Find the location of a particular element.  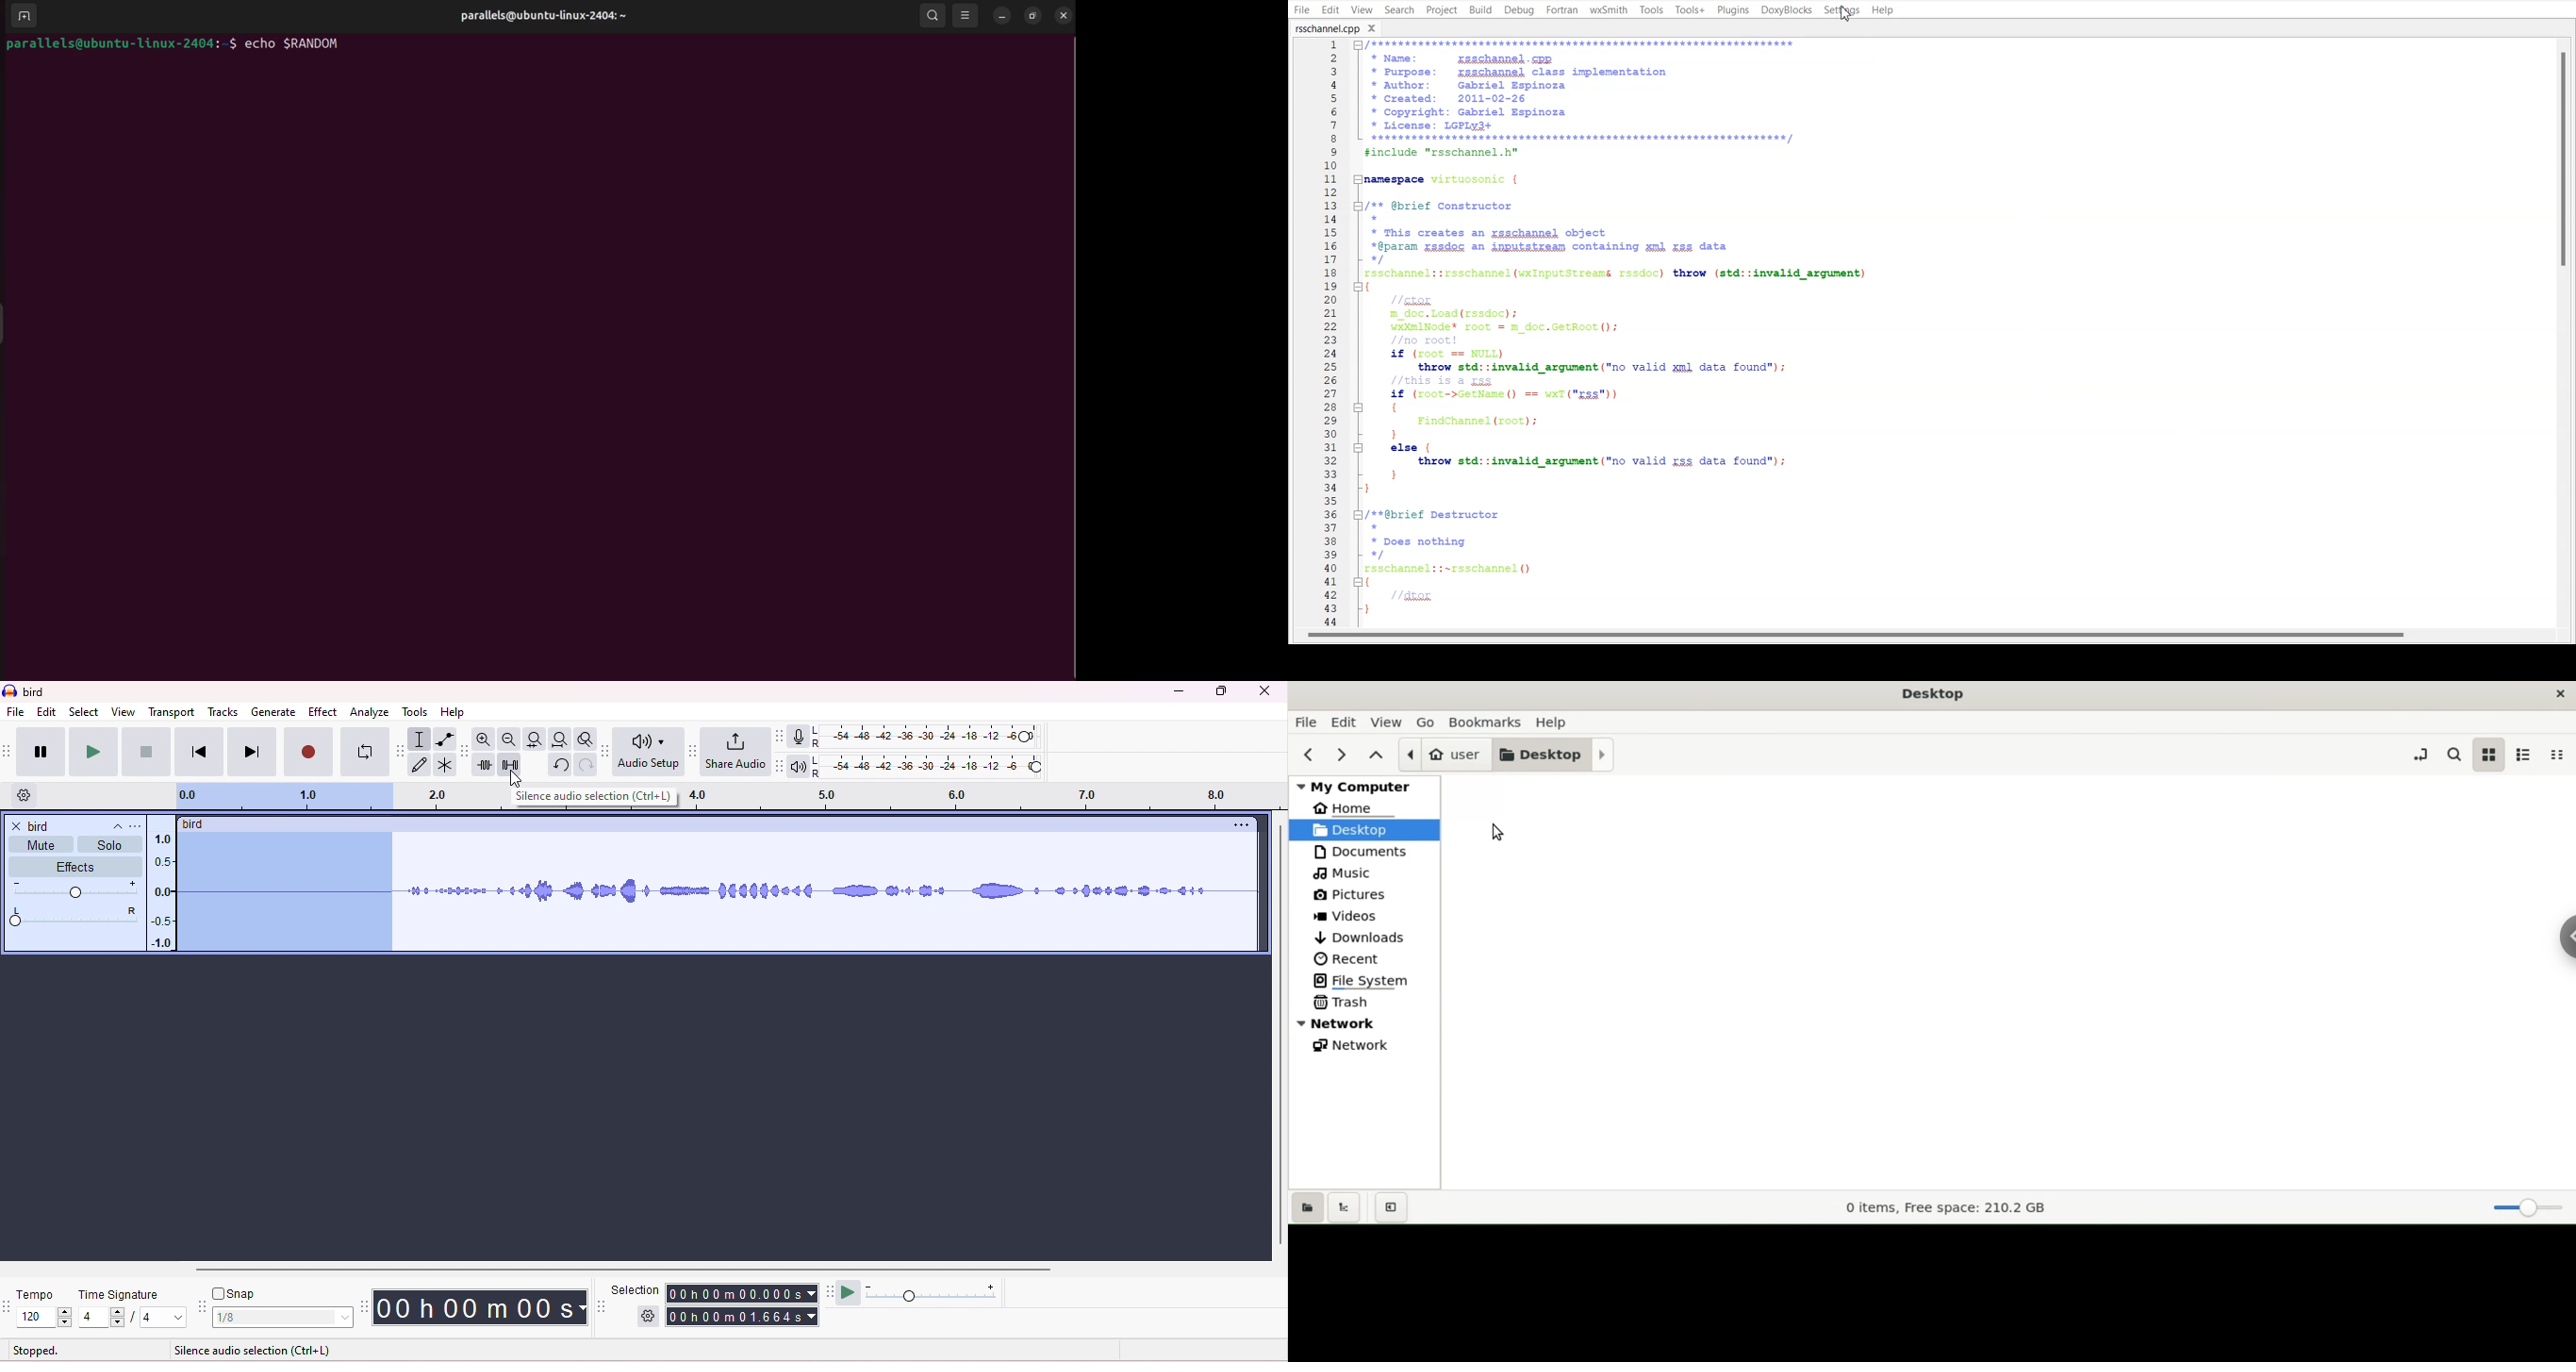

stop is located at coordinates (146, 752).